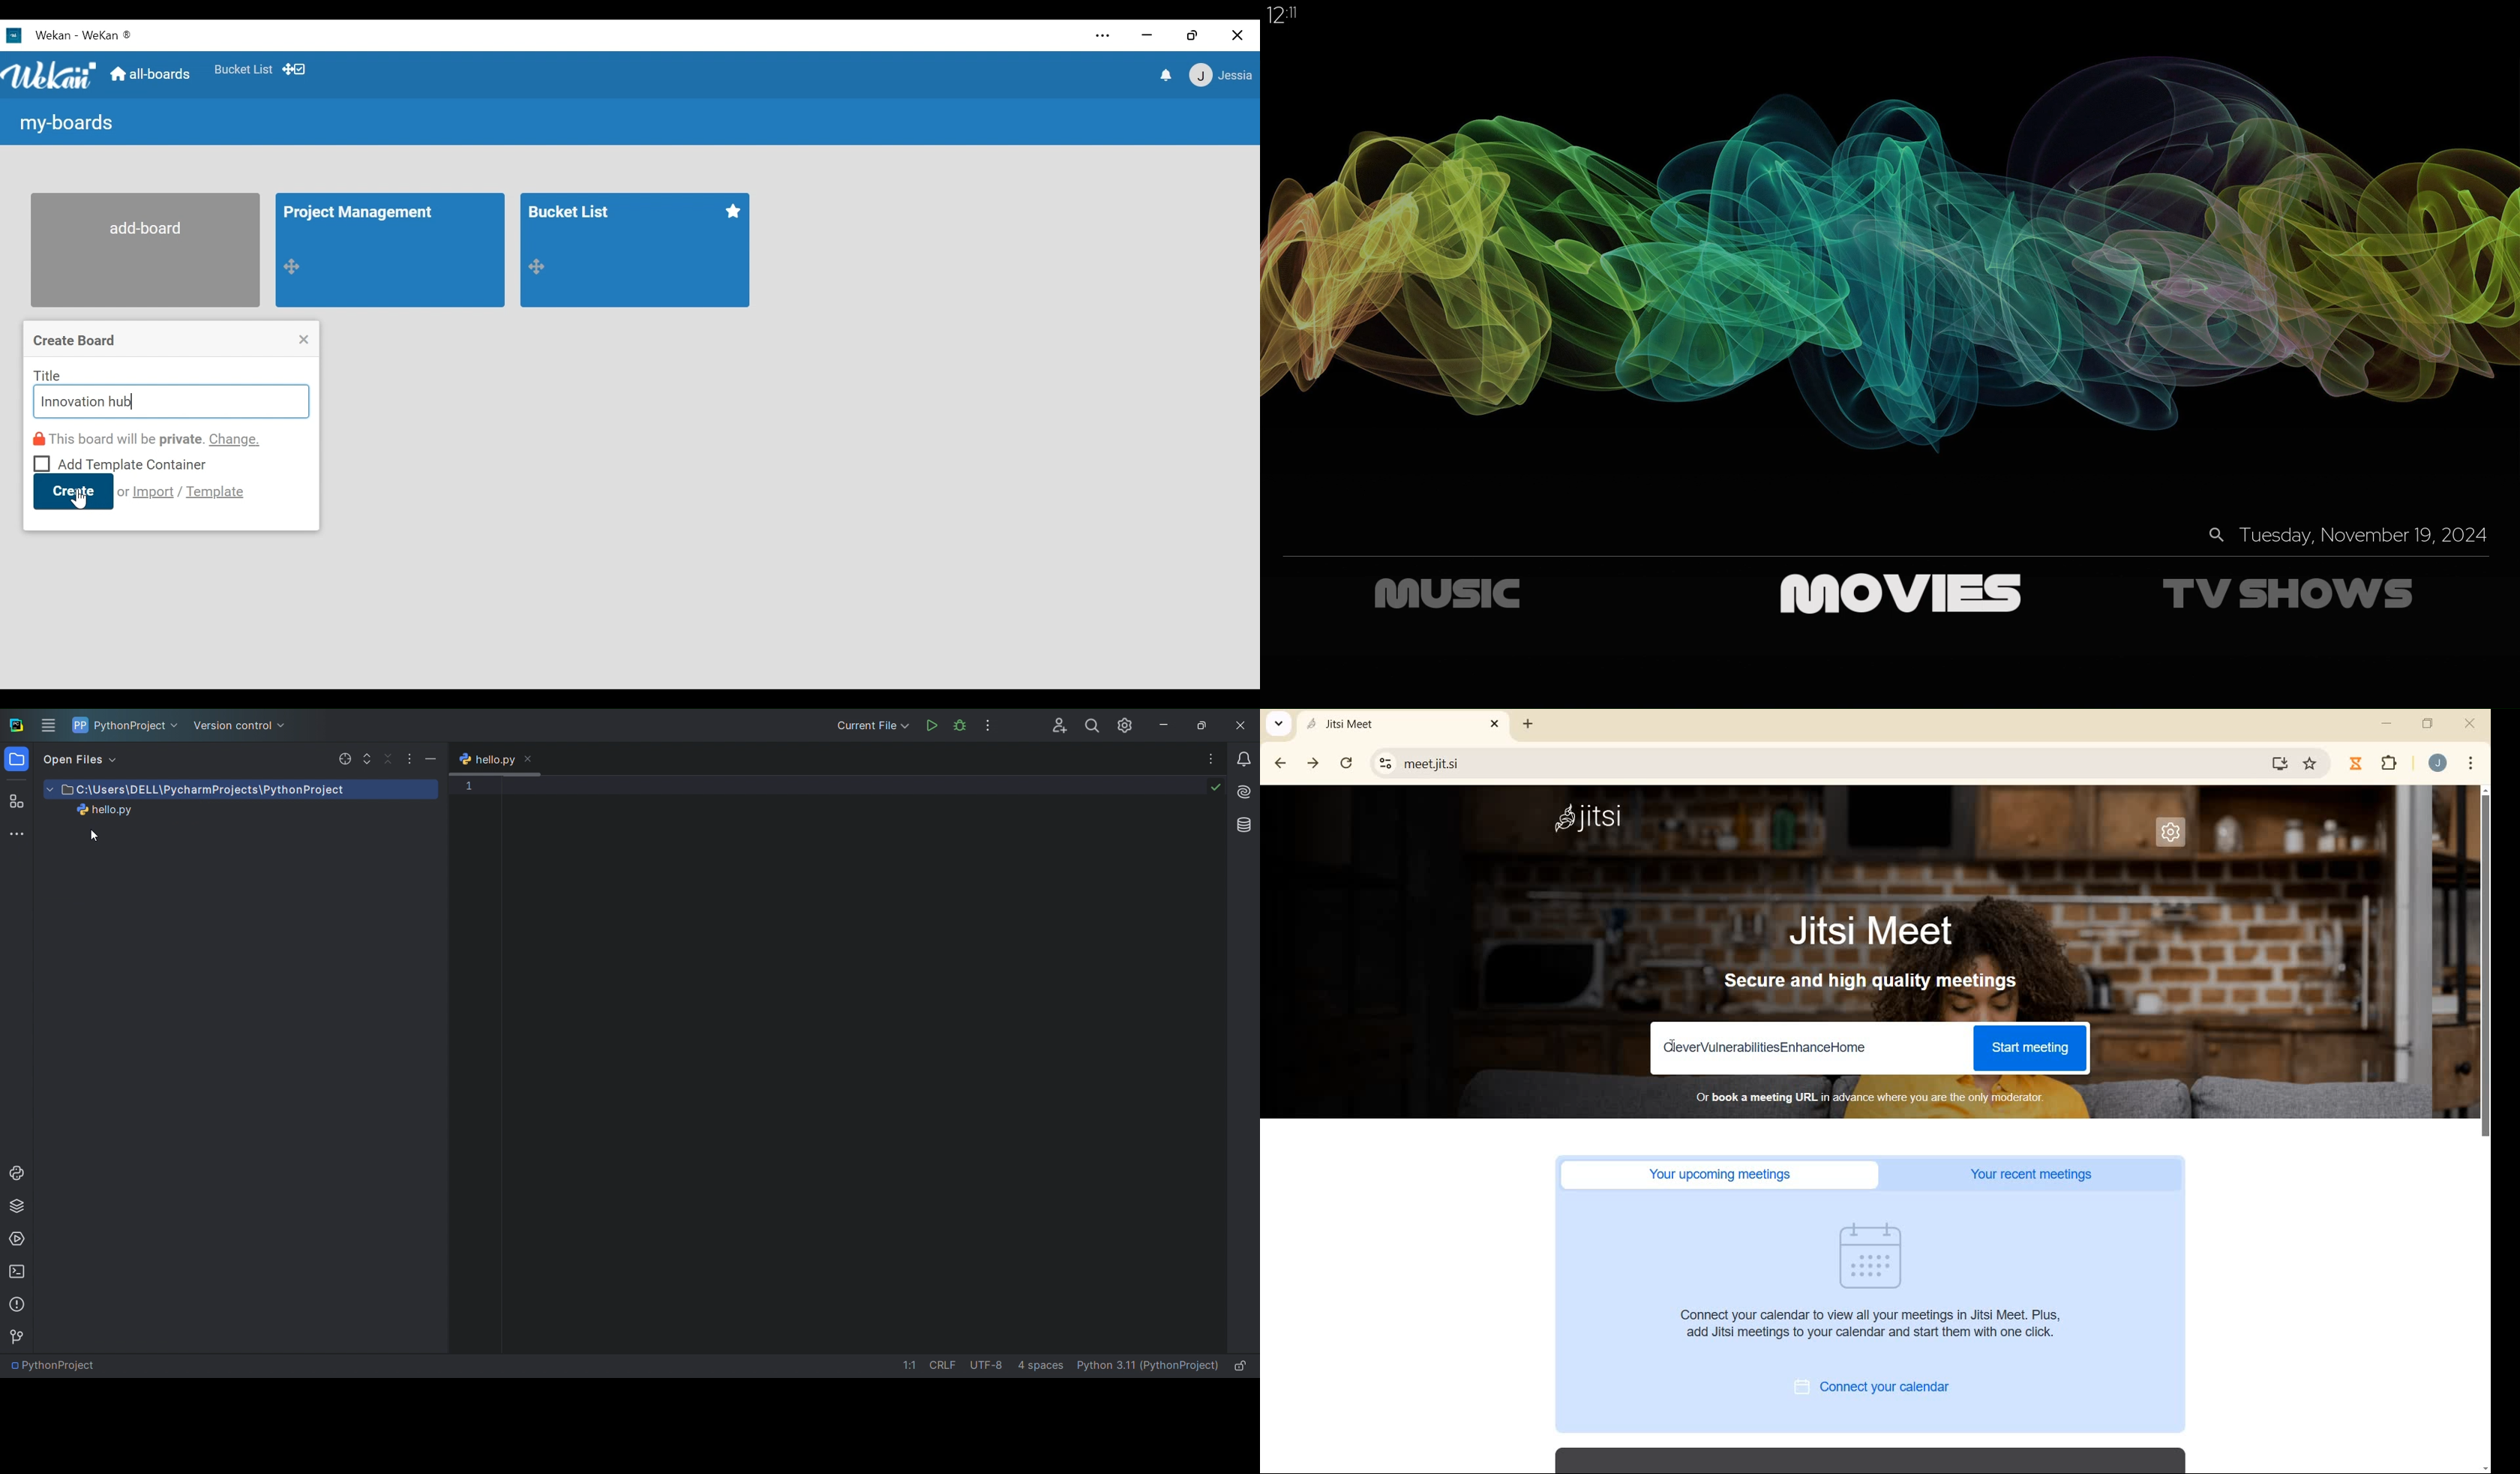  What do you see at coordinates (2039, 1175) in the screenshot?
I see `Your recent meetings` at bounding box center [2039, 1175].